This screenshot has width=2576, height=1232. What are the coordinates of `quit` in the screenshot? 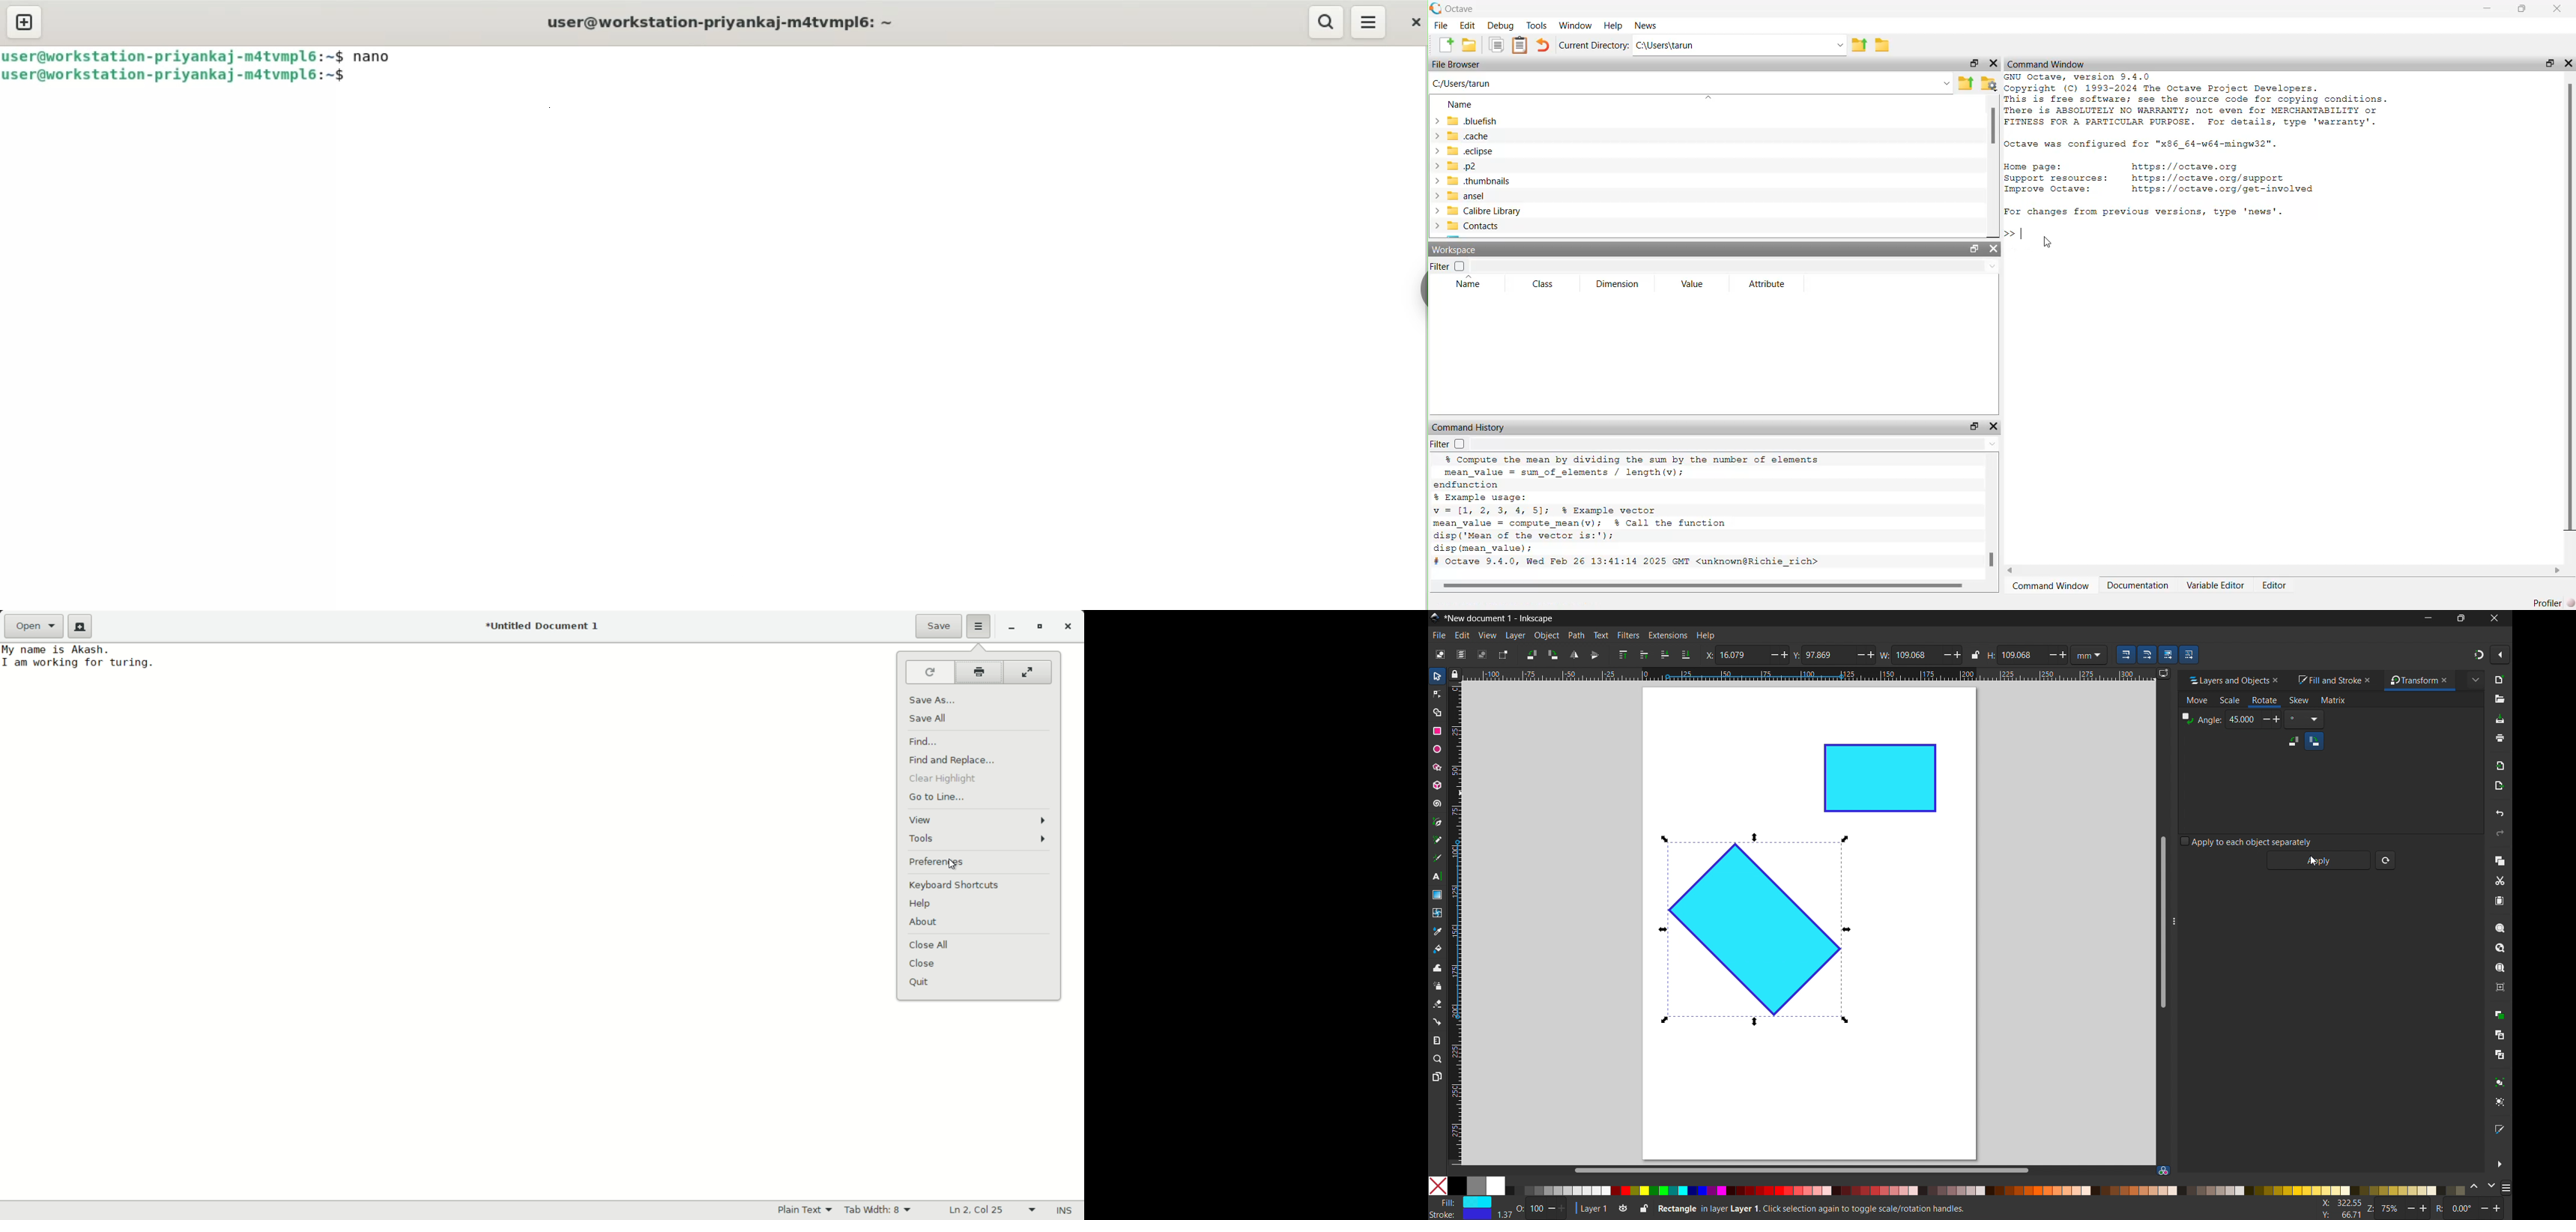 It's located at (919, 983).